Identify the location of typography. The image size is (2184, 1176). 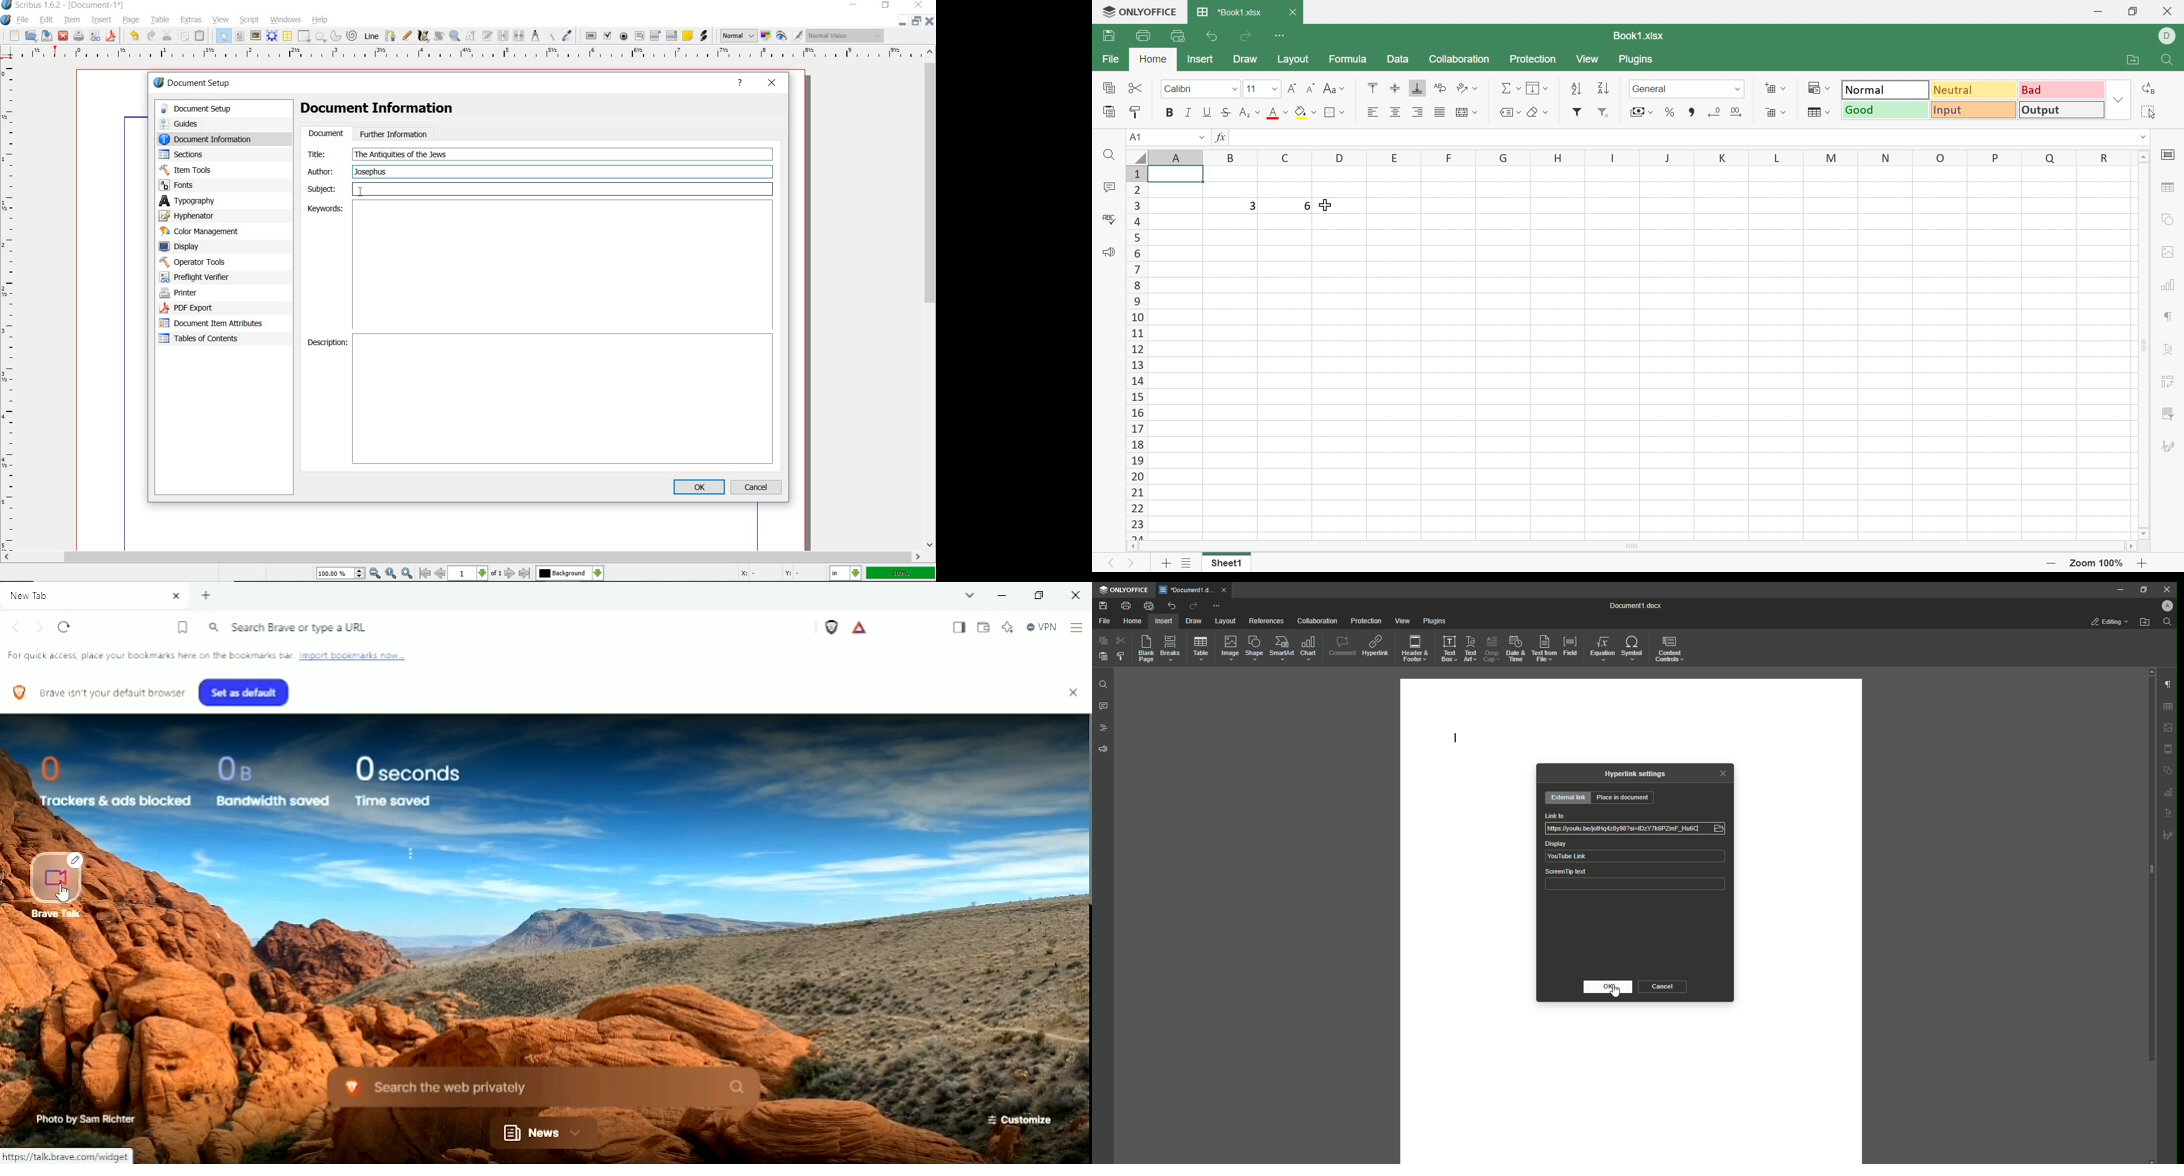
(203, 201).